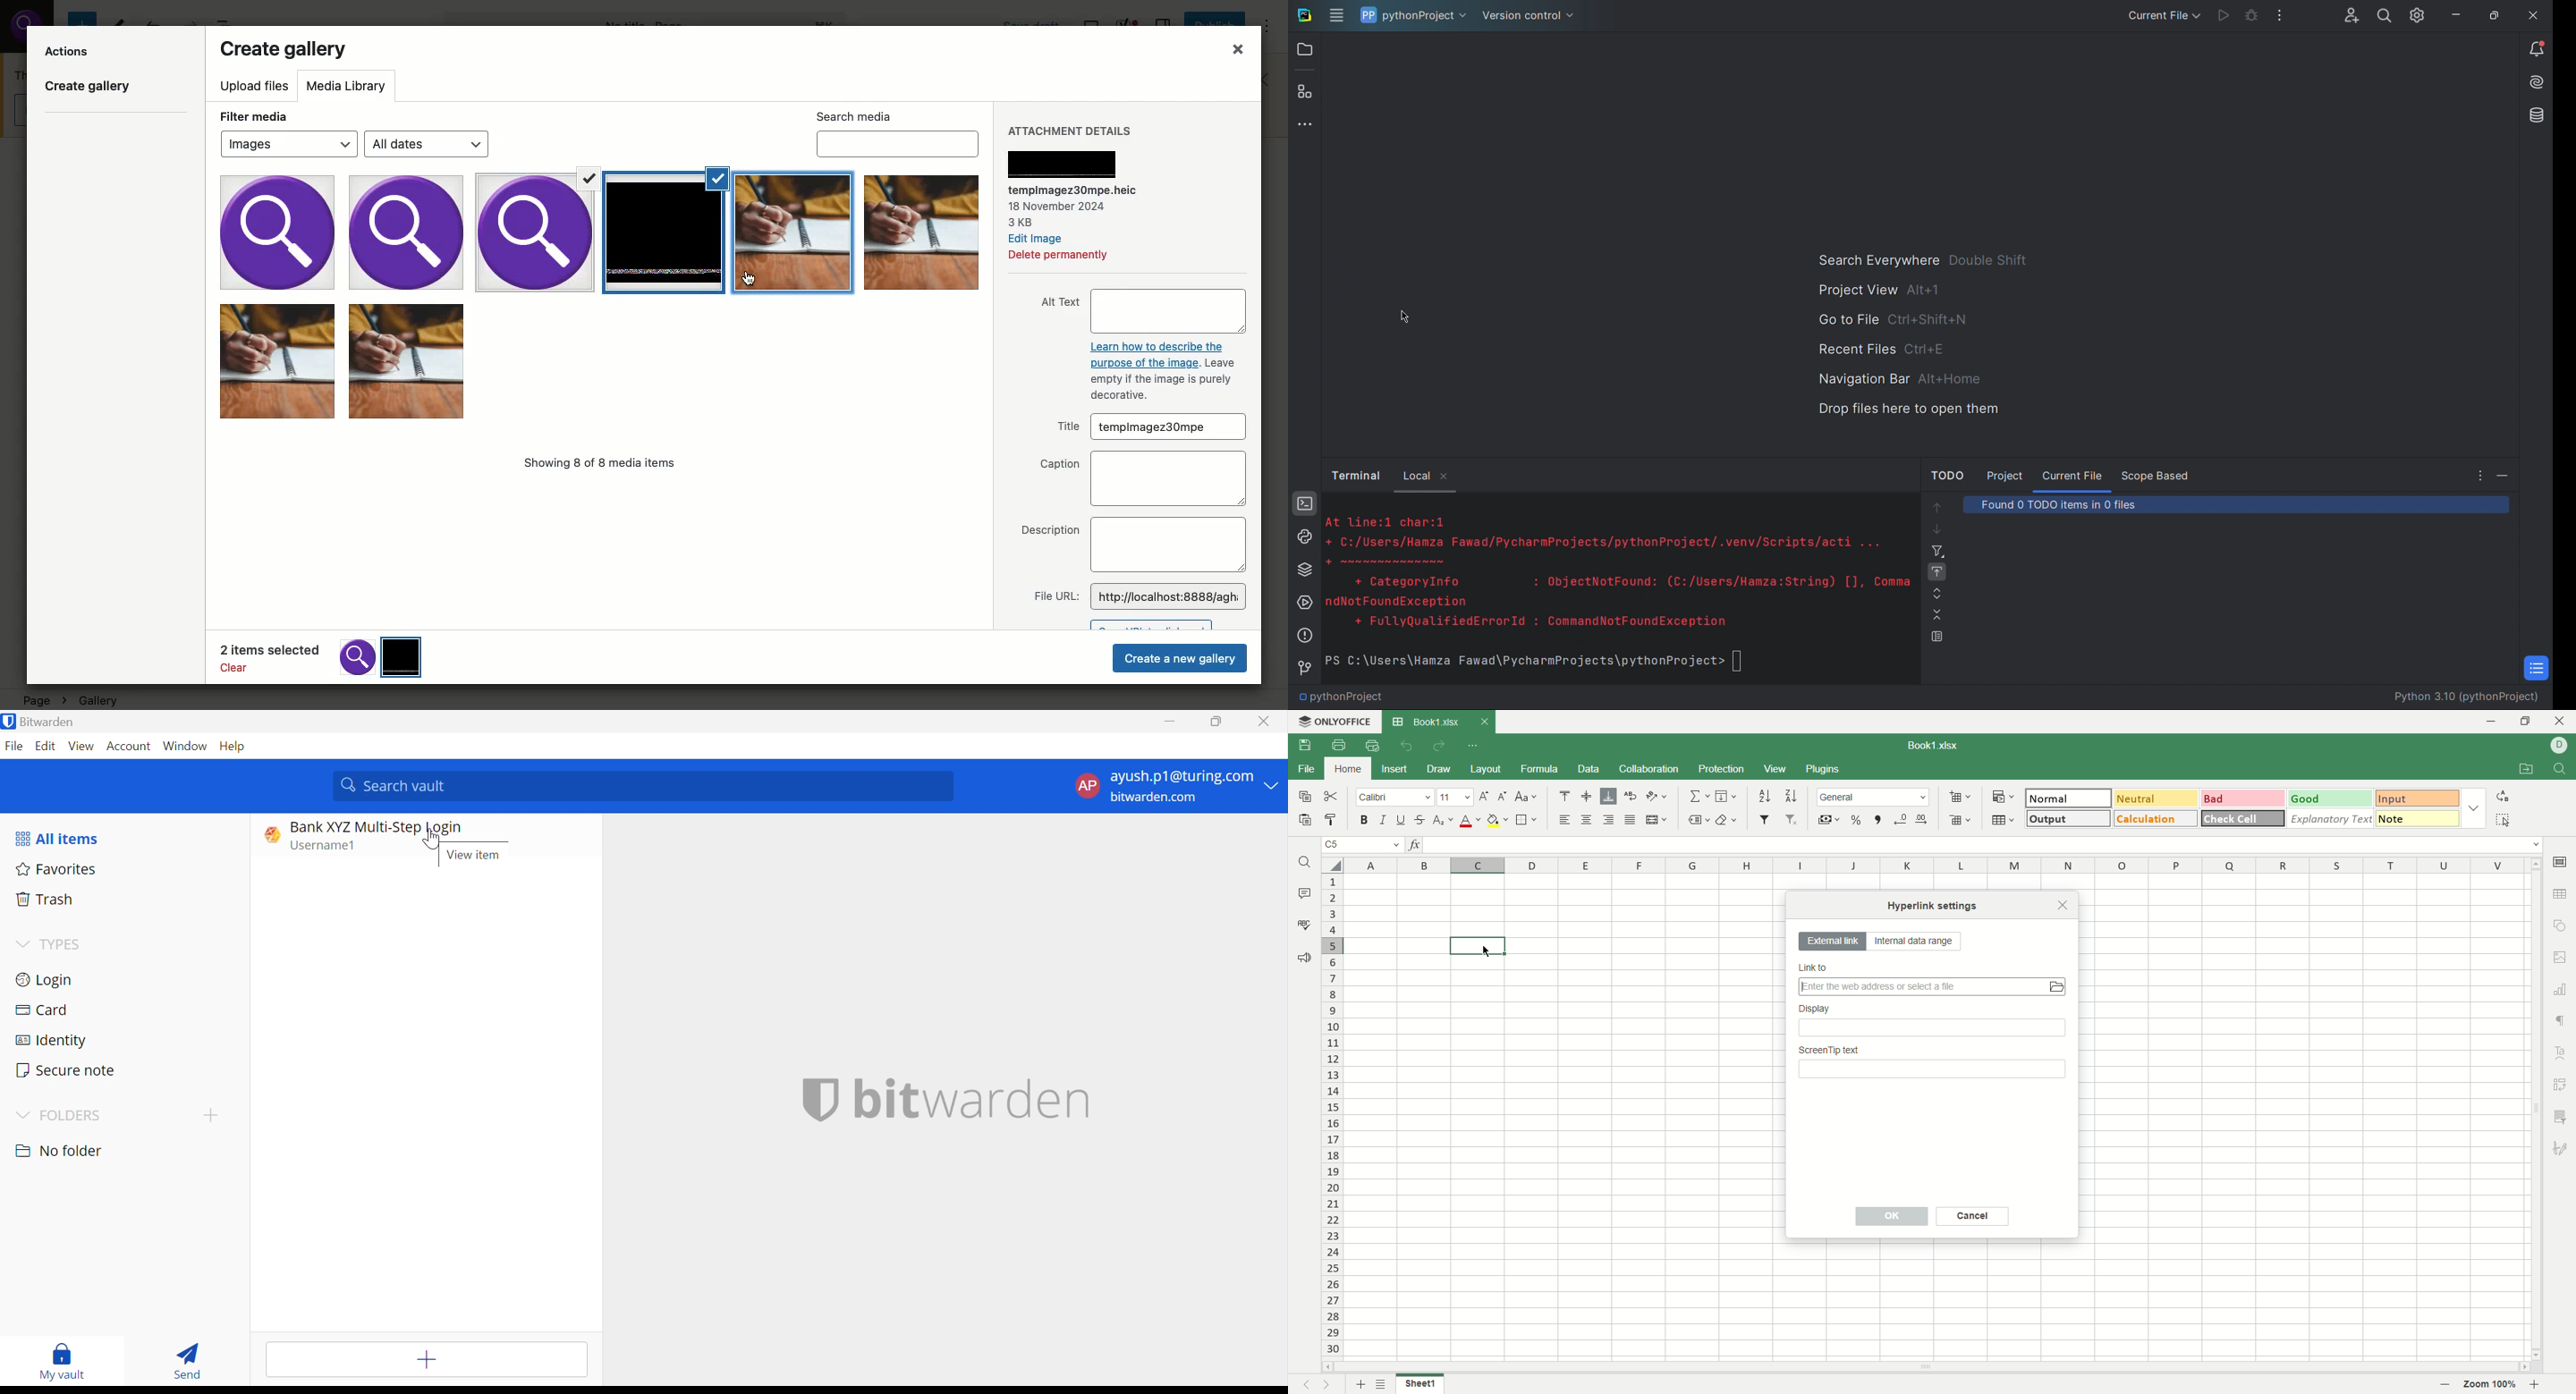 The height and width of the screenshot is (1400, 2576). I want to click on merge and center, so click(1658, 819).